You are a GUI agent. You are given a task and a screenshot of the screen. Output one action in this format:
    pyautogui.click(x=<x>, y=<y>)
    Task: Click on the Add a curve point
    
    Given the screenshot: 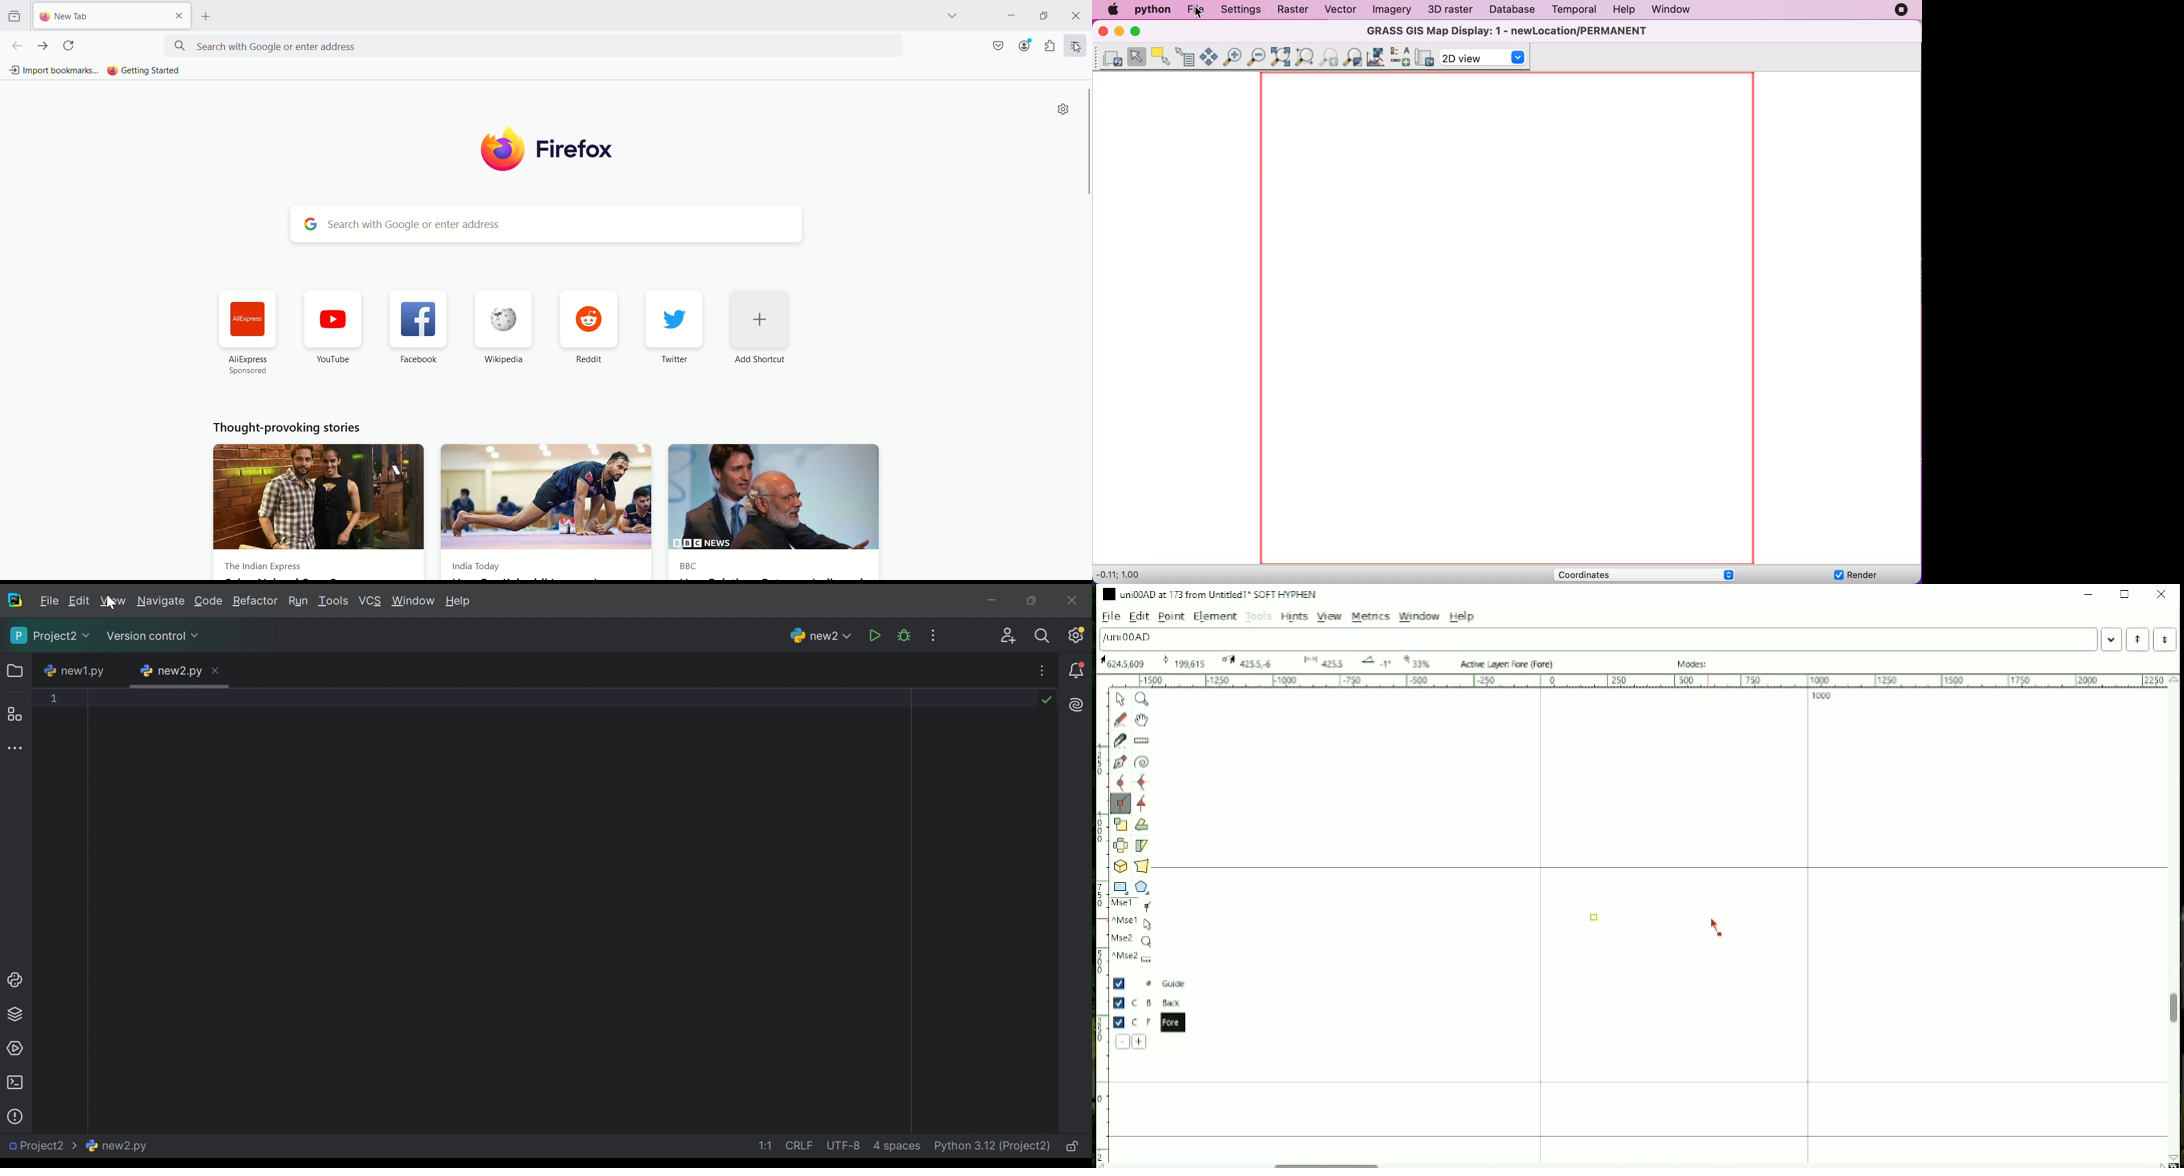 What is the action you would take?
    pyautogui.click(x=1120, y=782)
    